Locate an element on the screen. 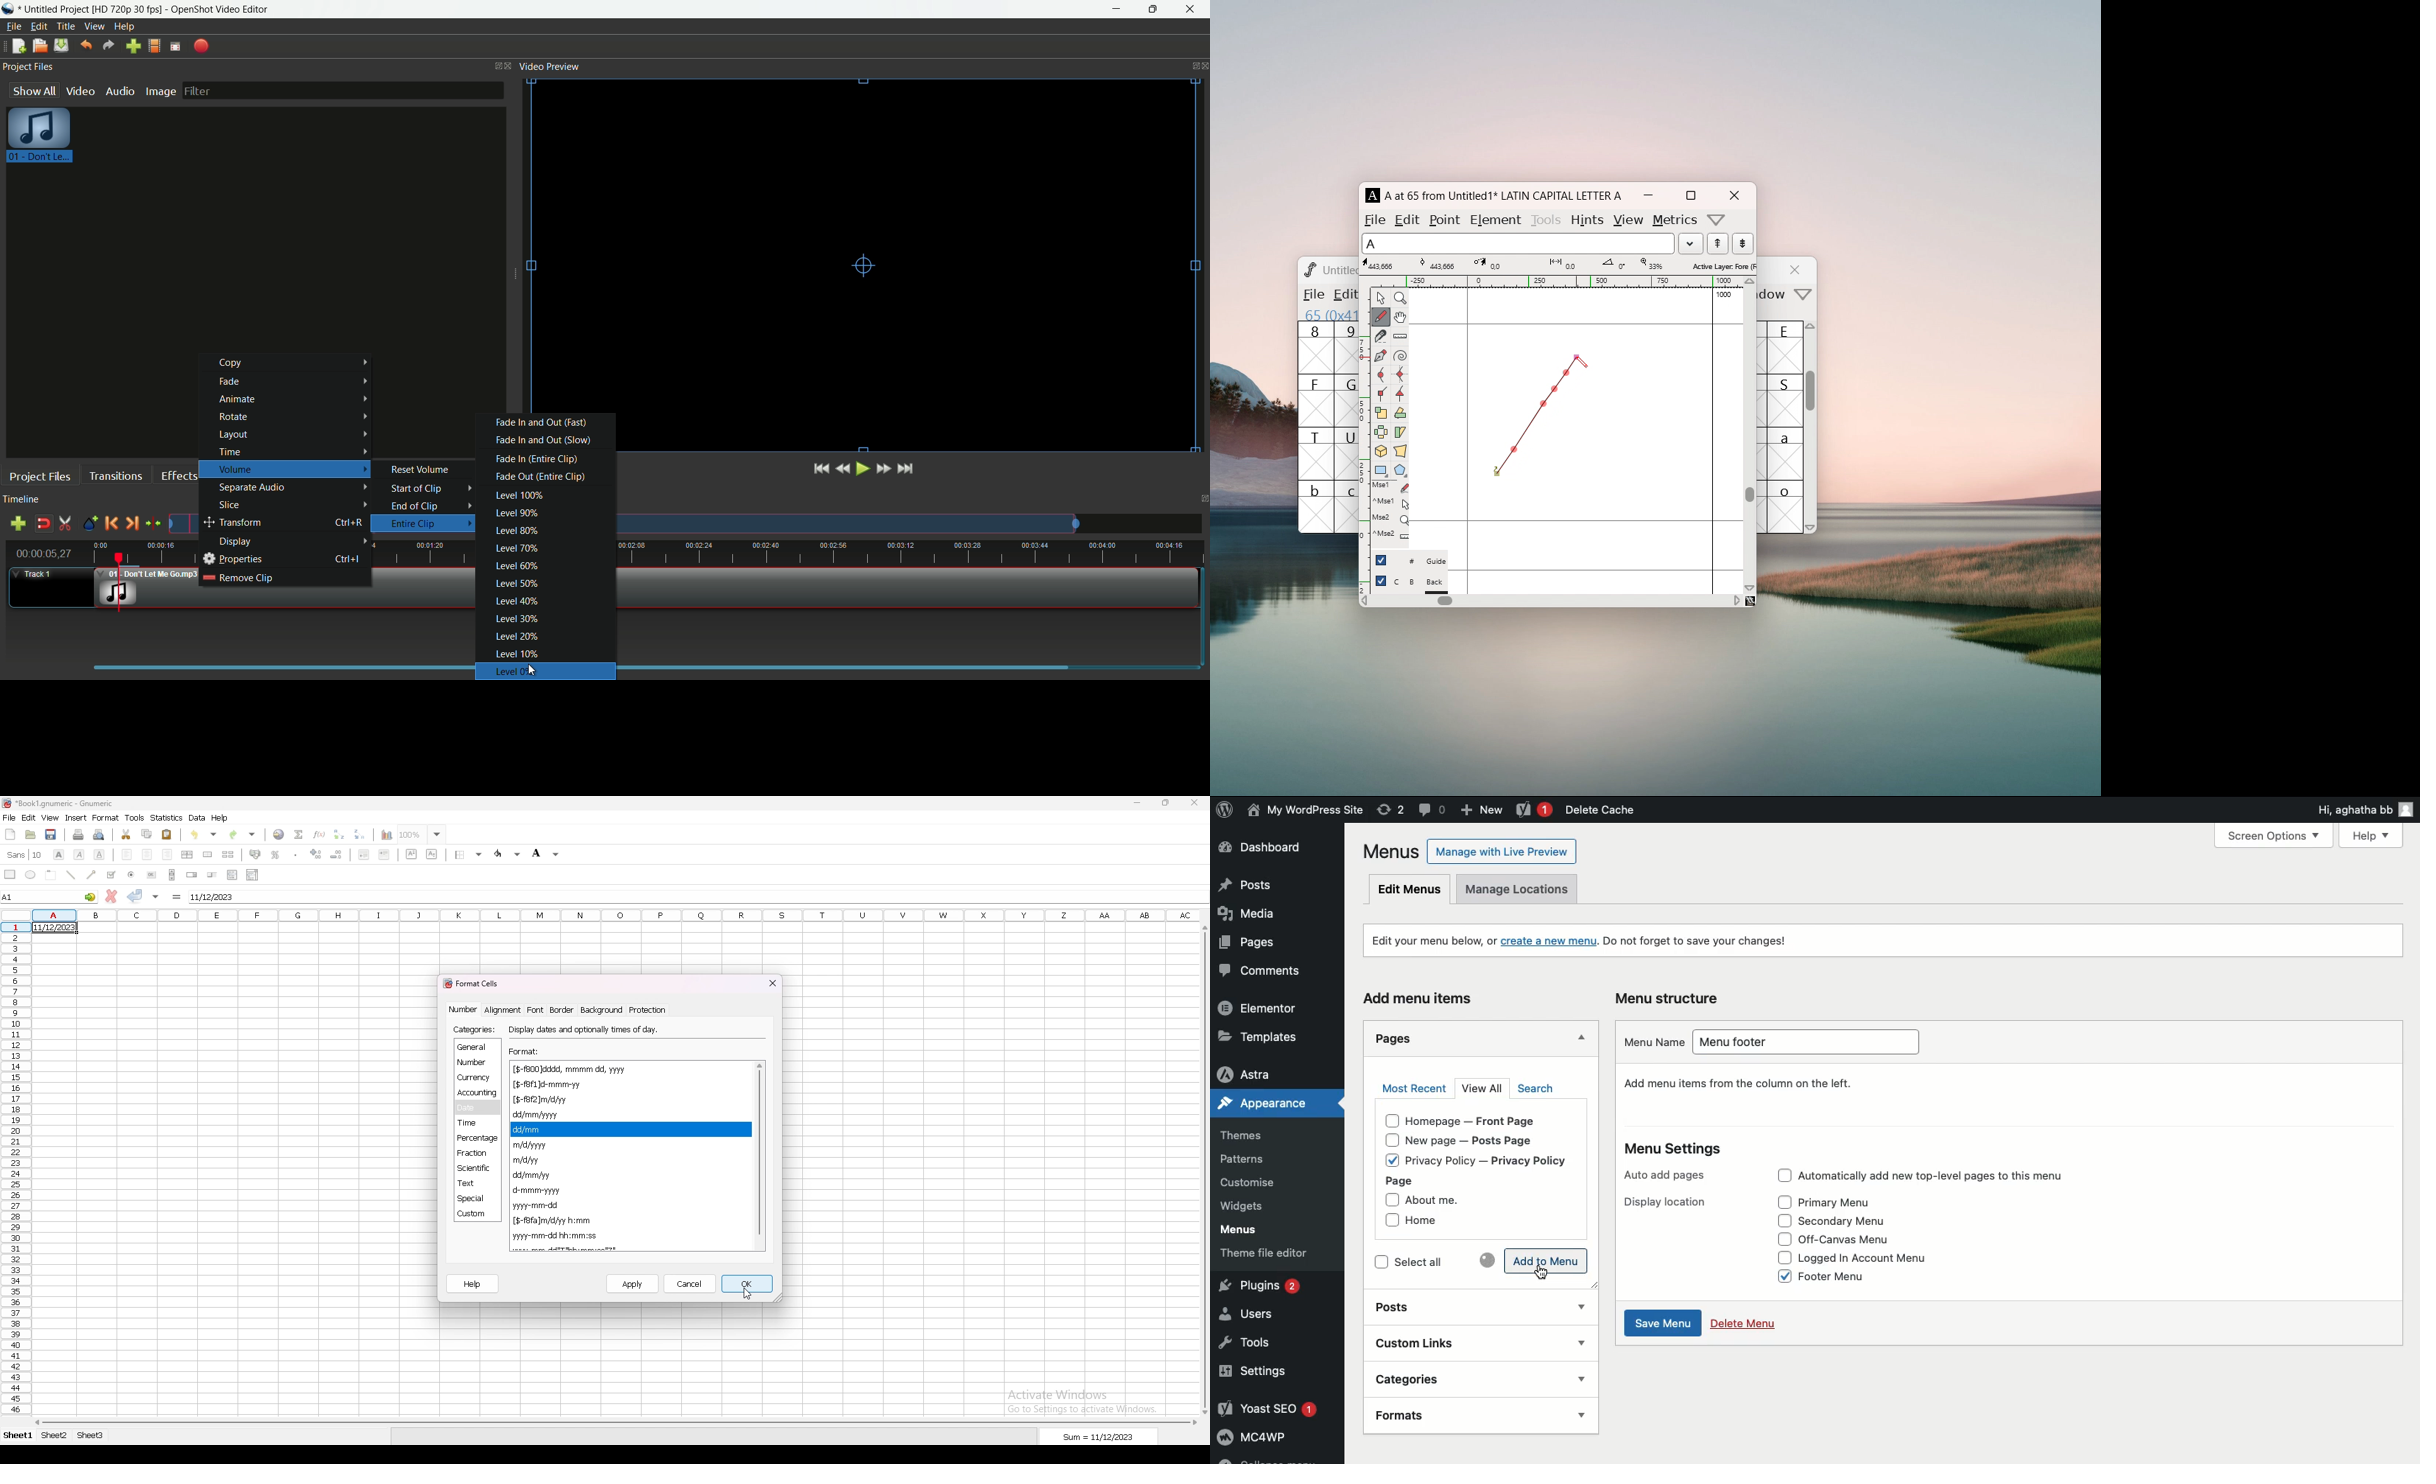  date is located at coordinates (54, 927).